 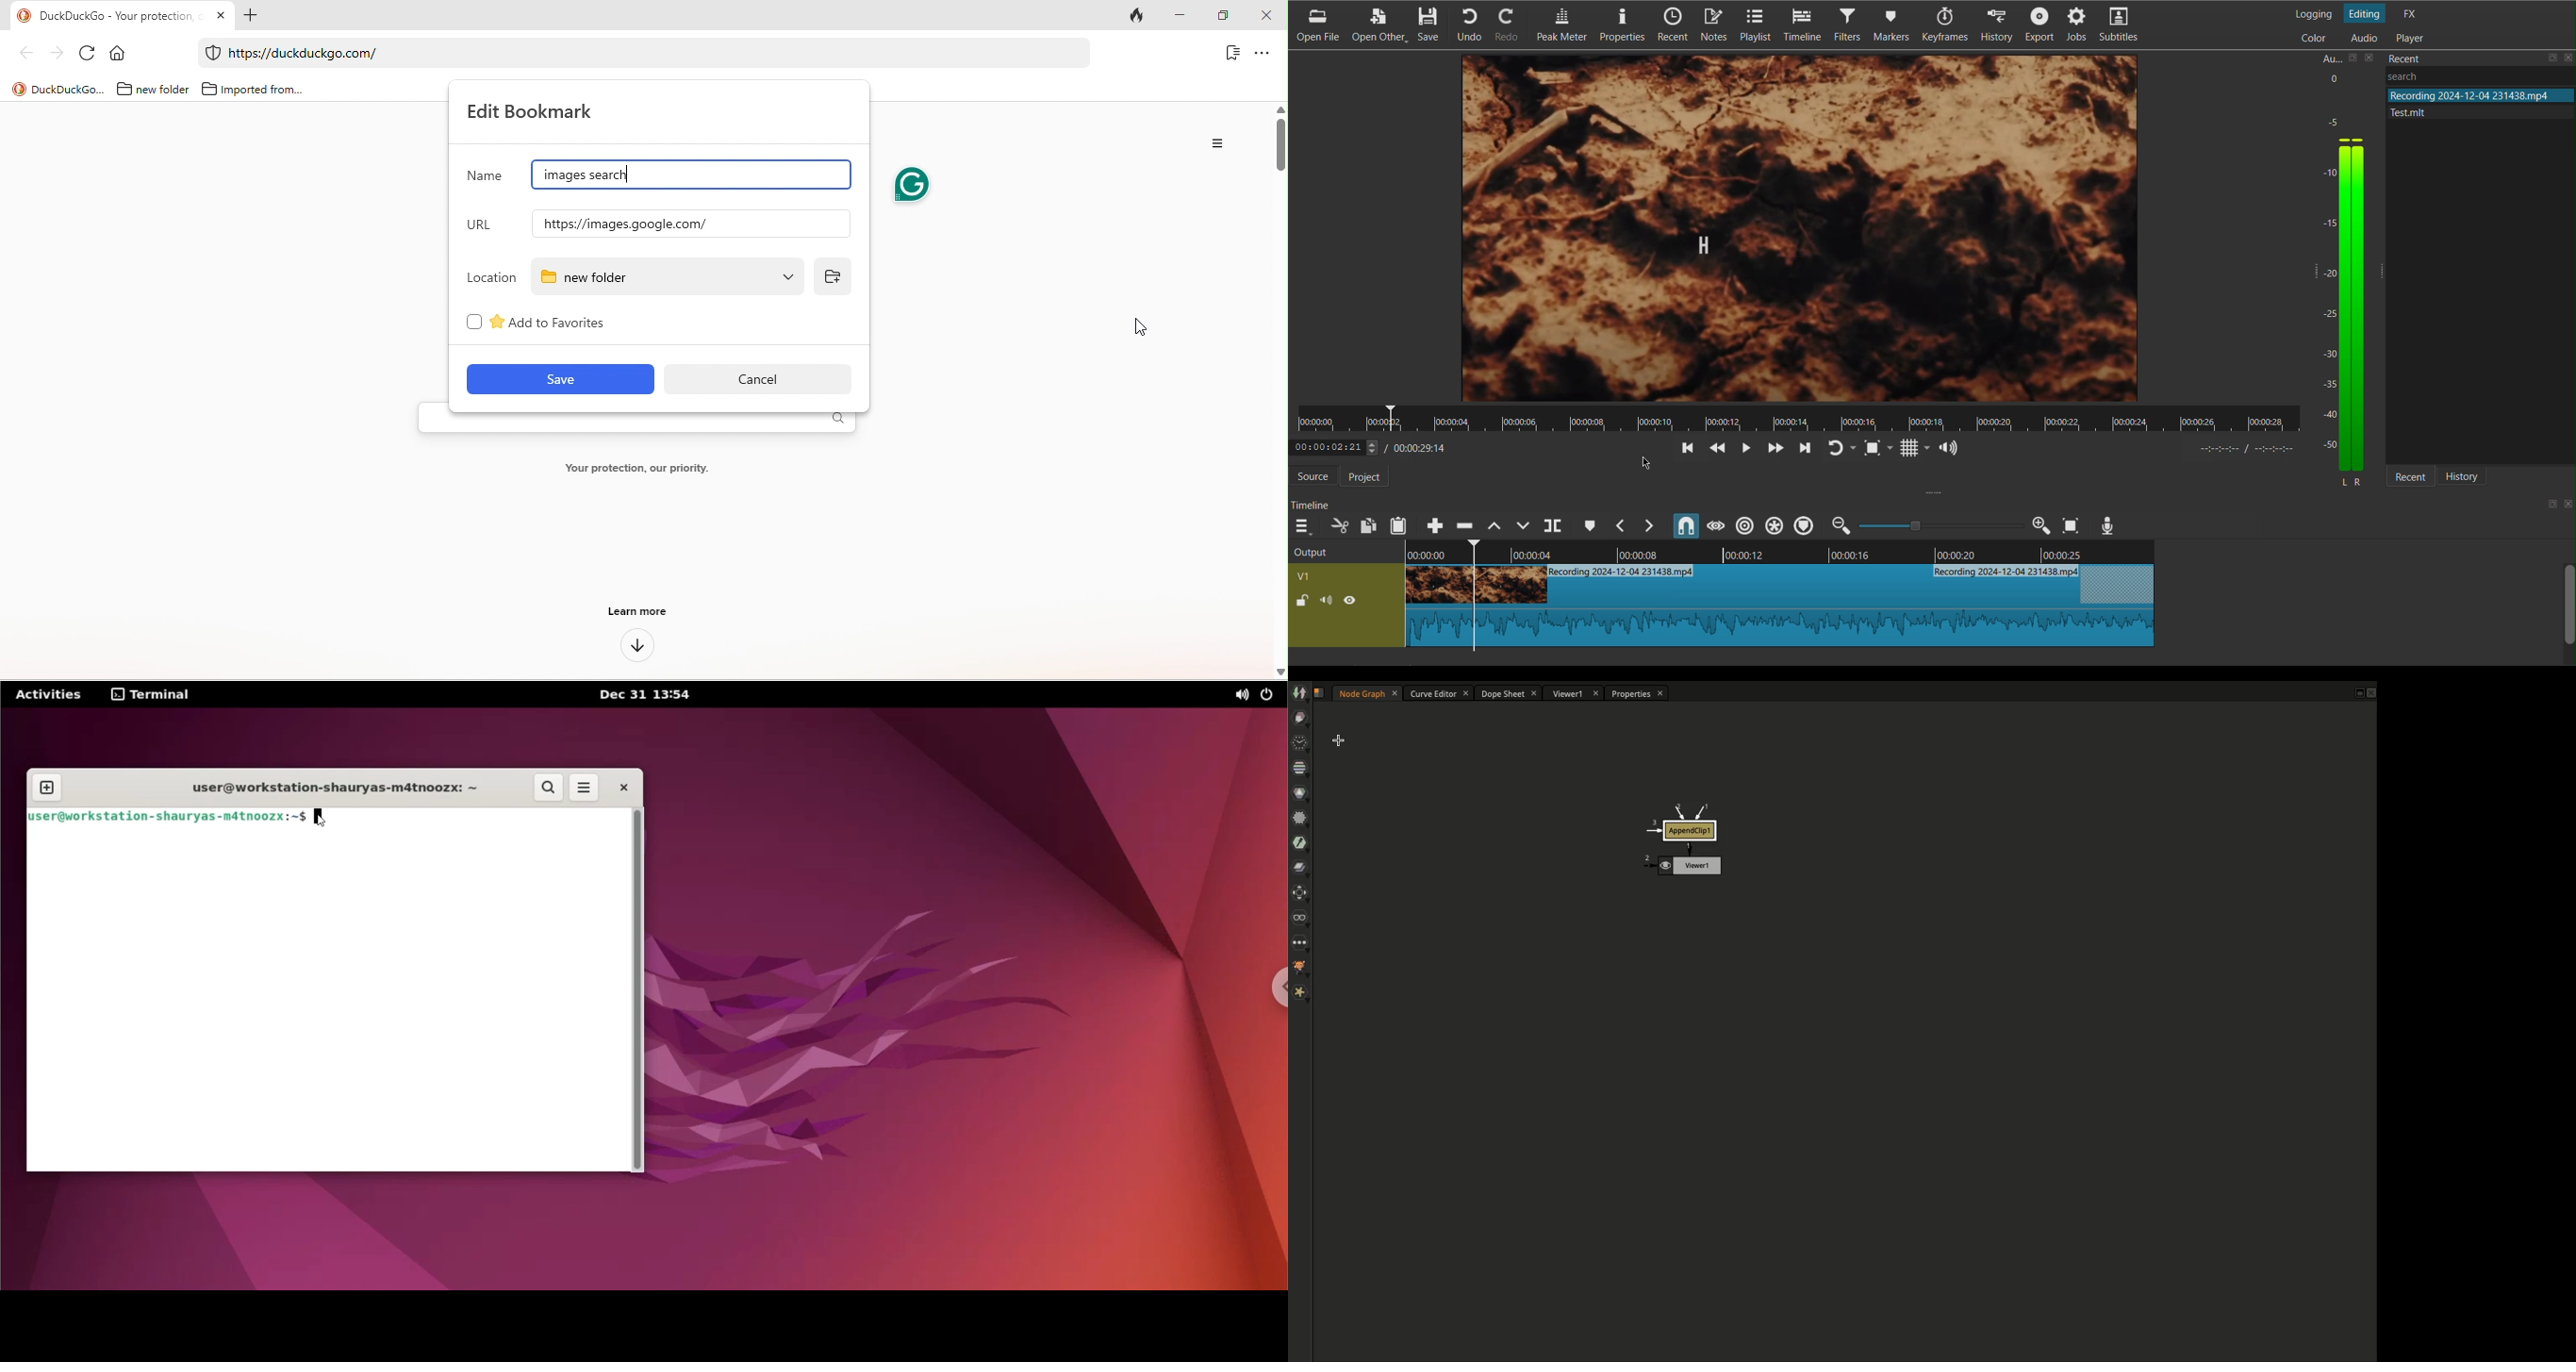 I want to click on Append, so click(x=1432, y=526).